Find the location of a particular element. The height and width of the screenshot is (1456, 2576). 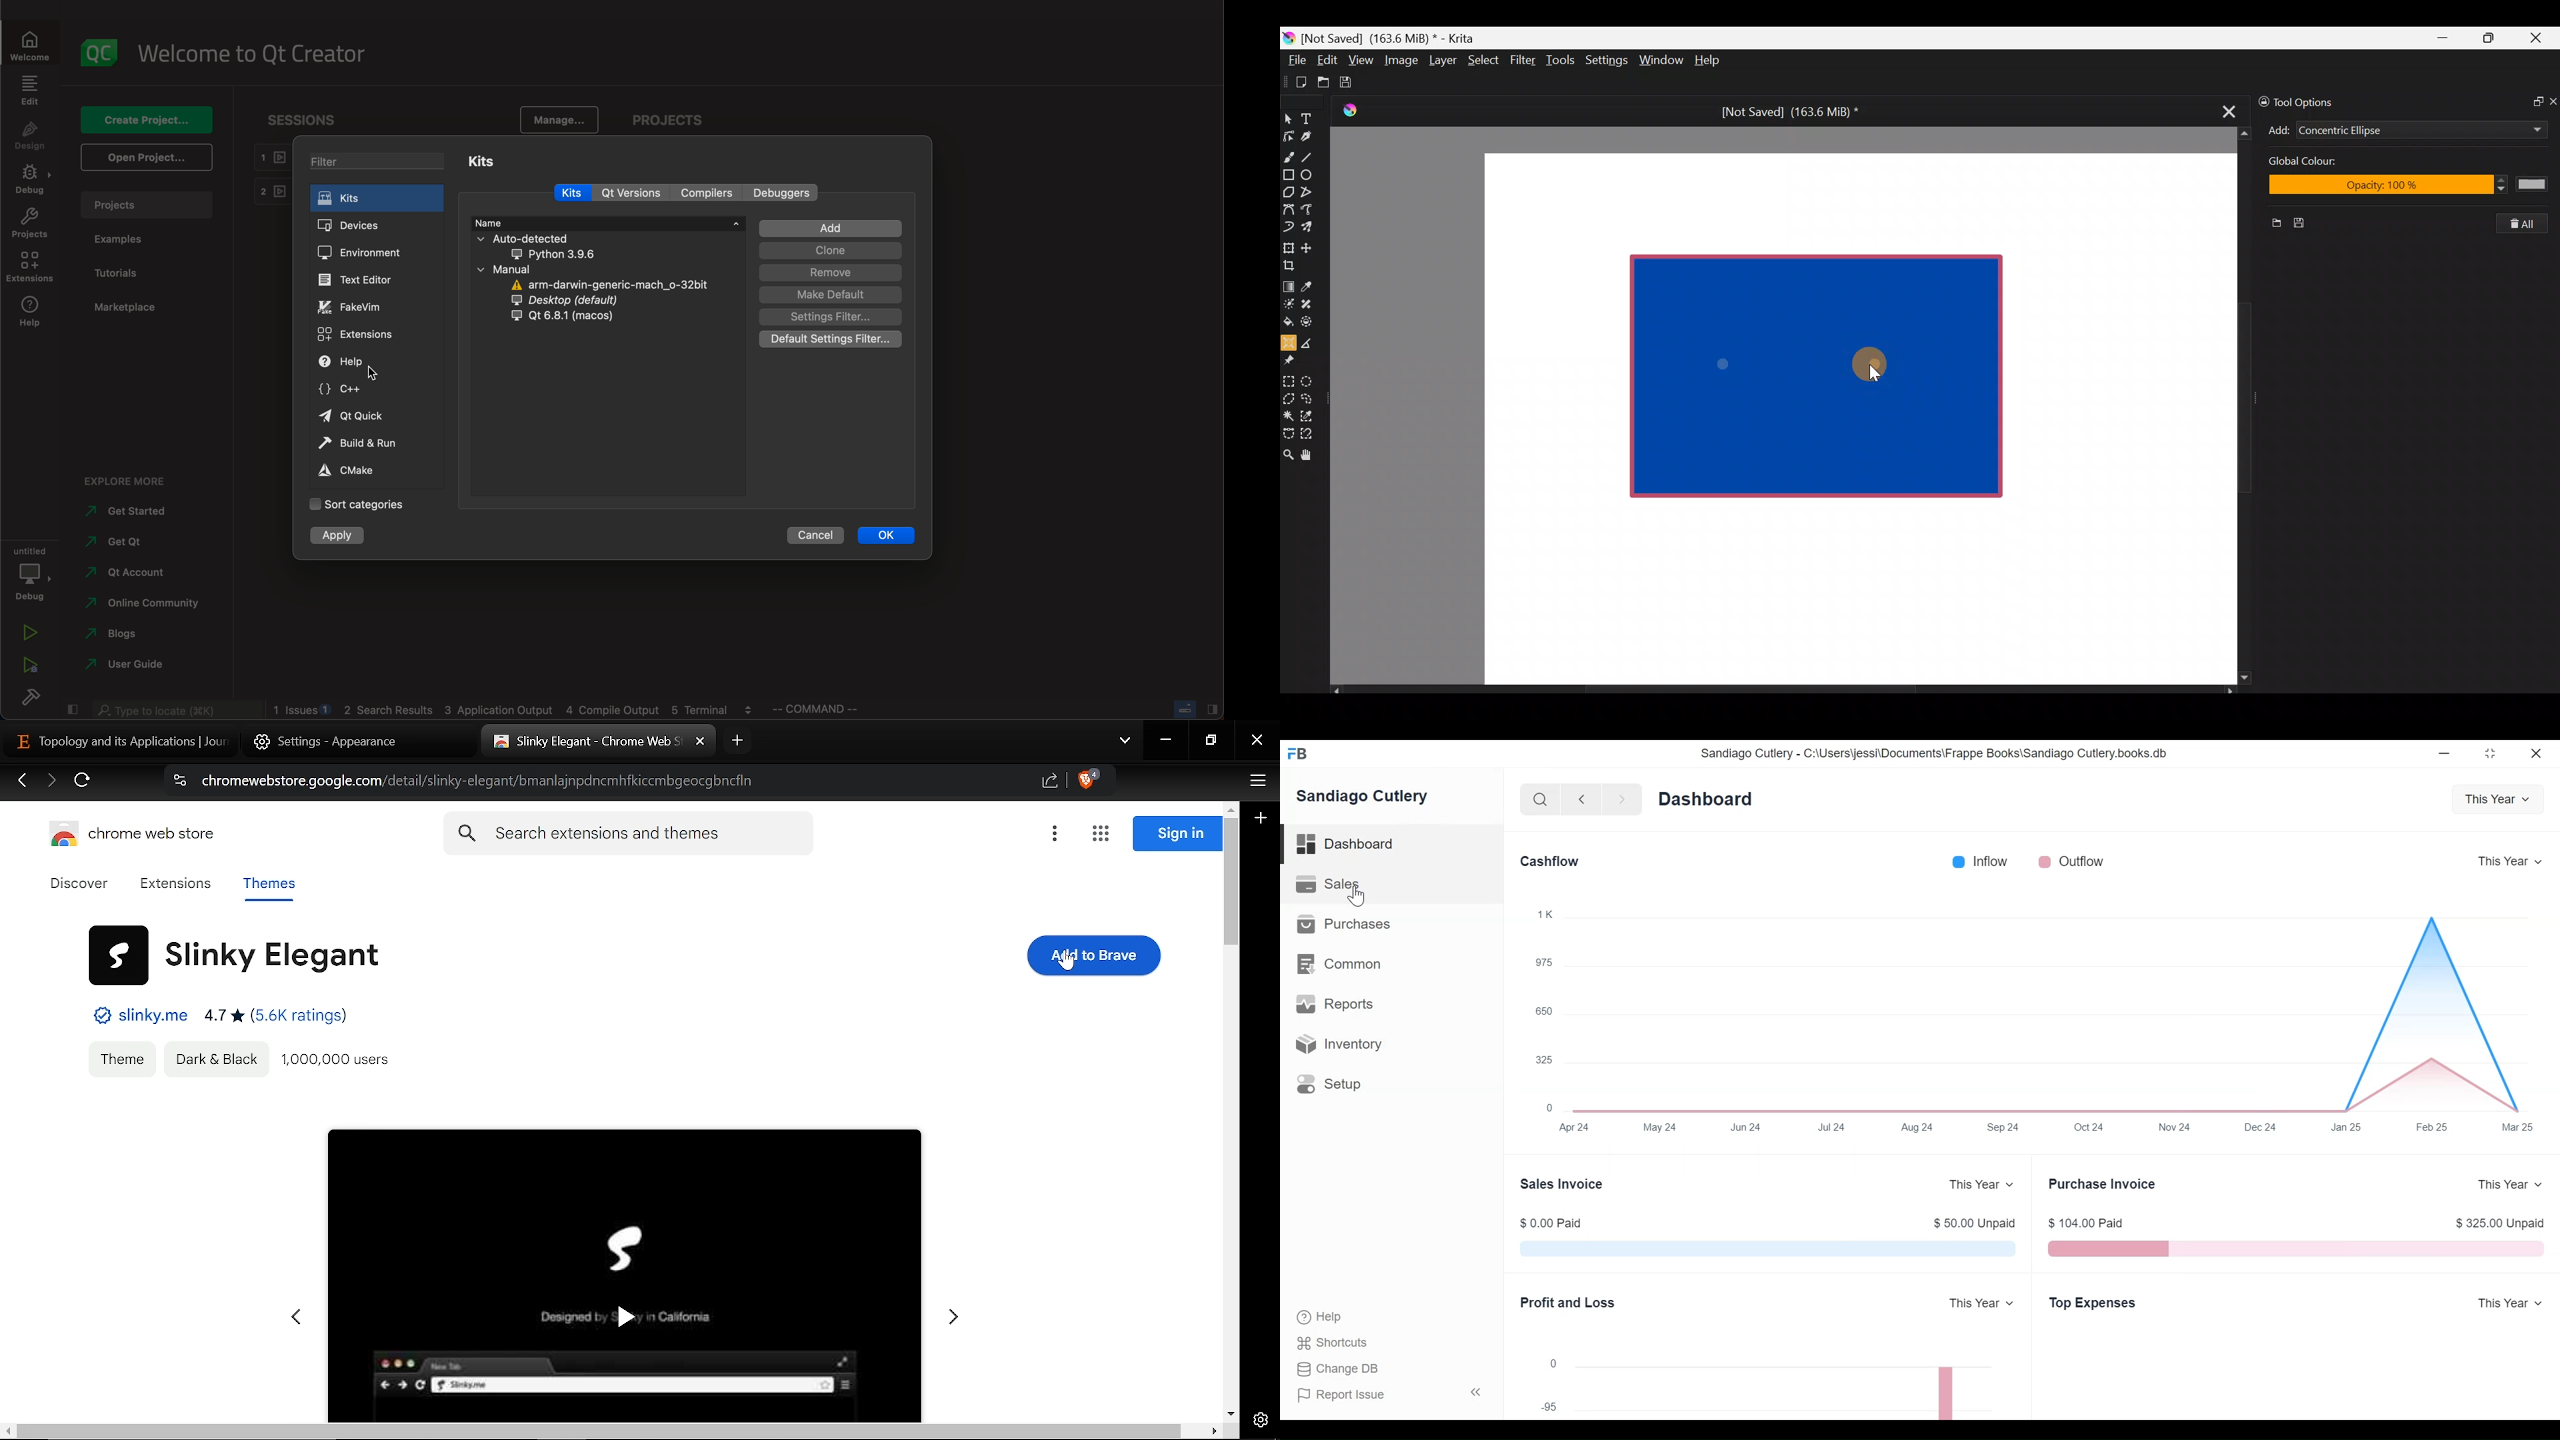

Report Issue is located at coordinates (1344, 1394).